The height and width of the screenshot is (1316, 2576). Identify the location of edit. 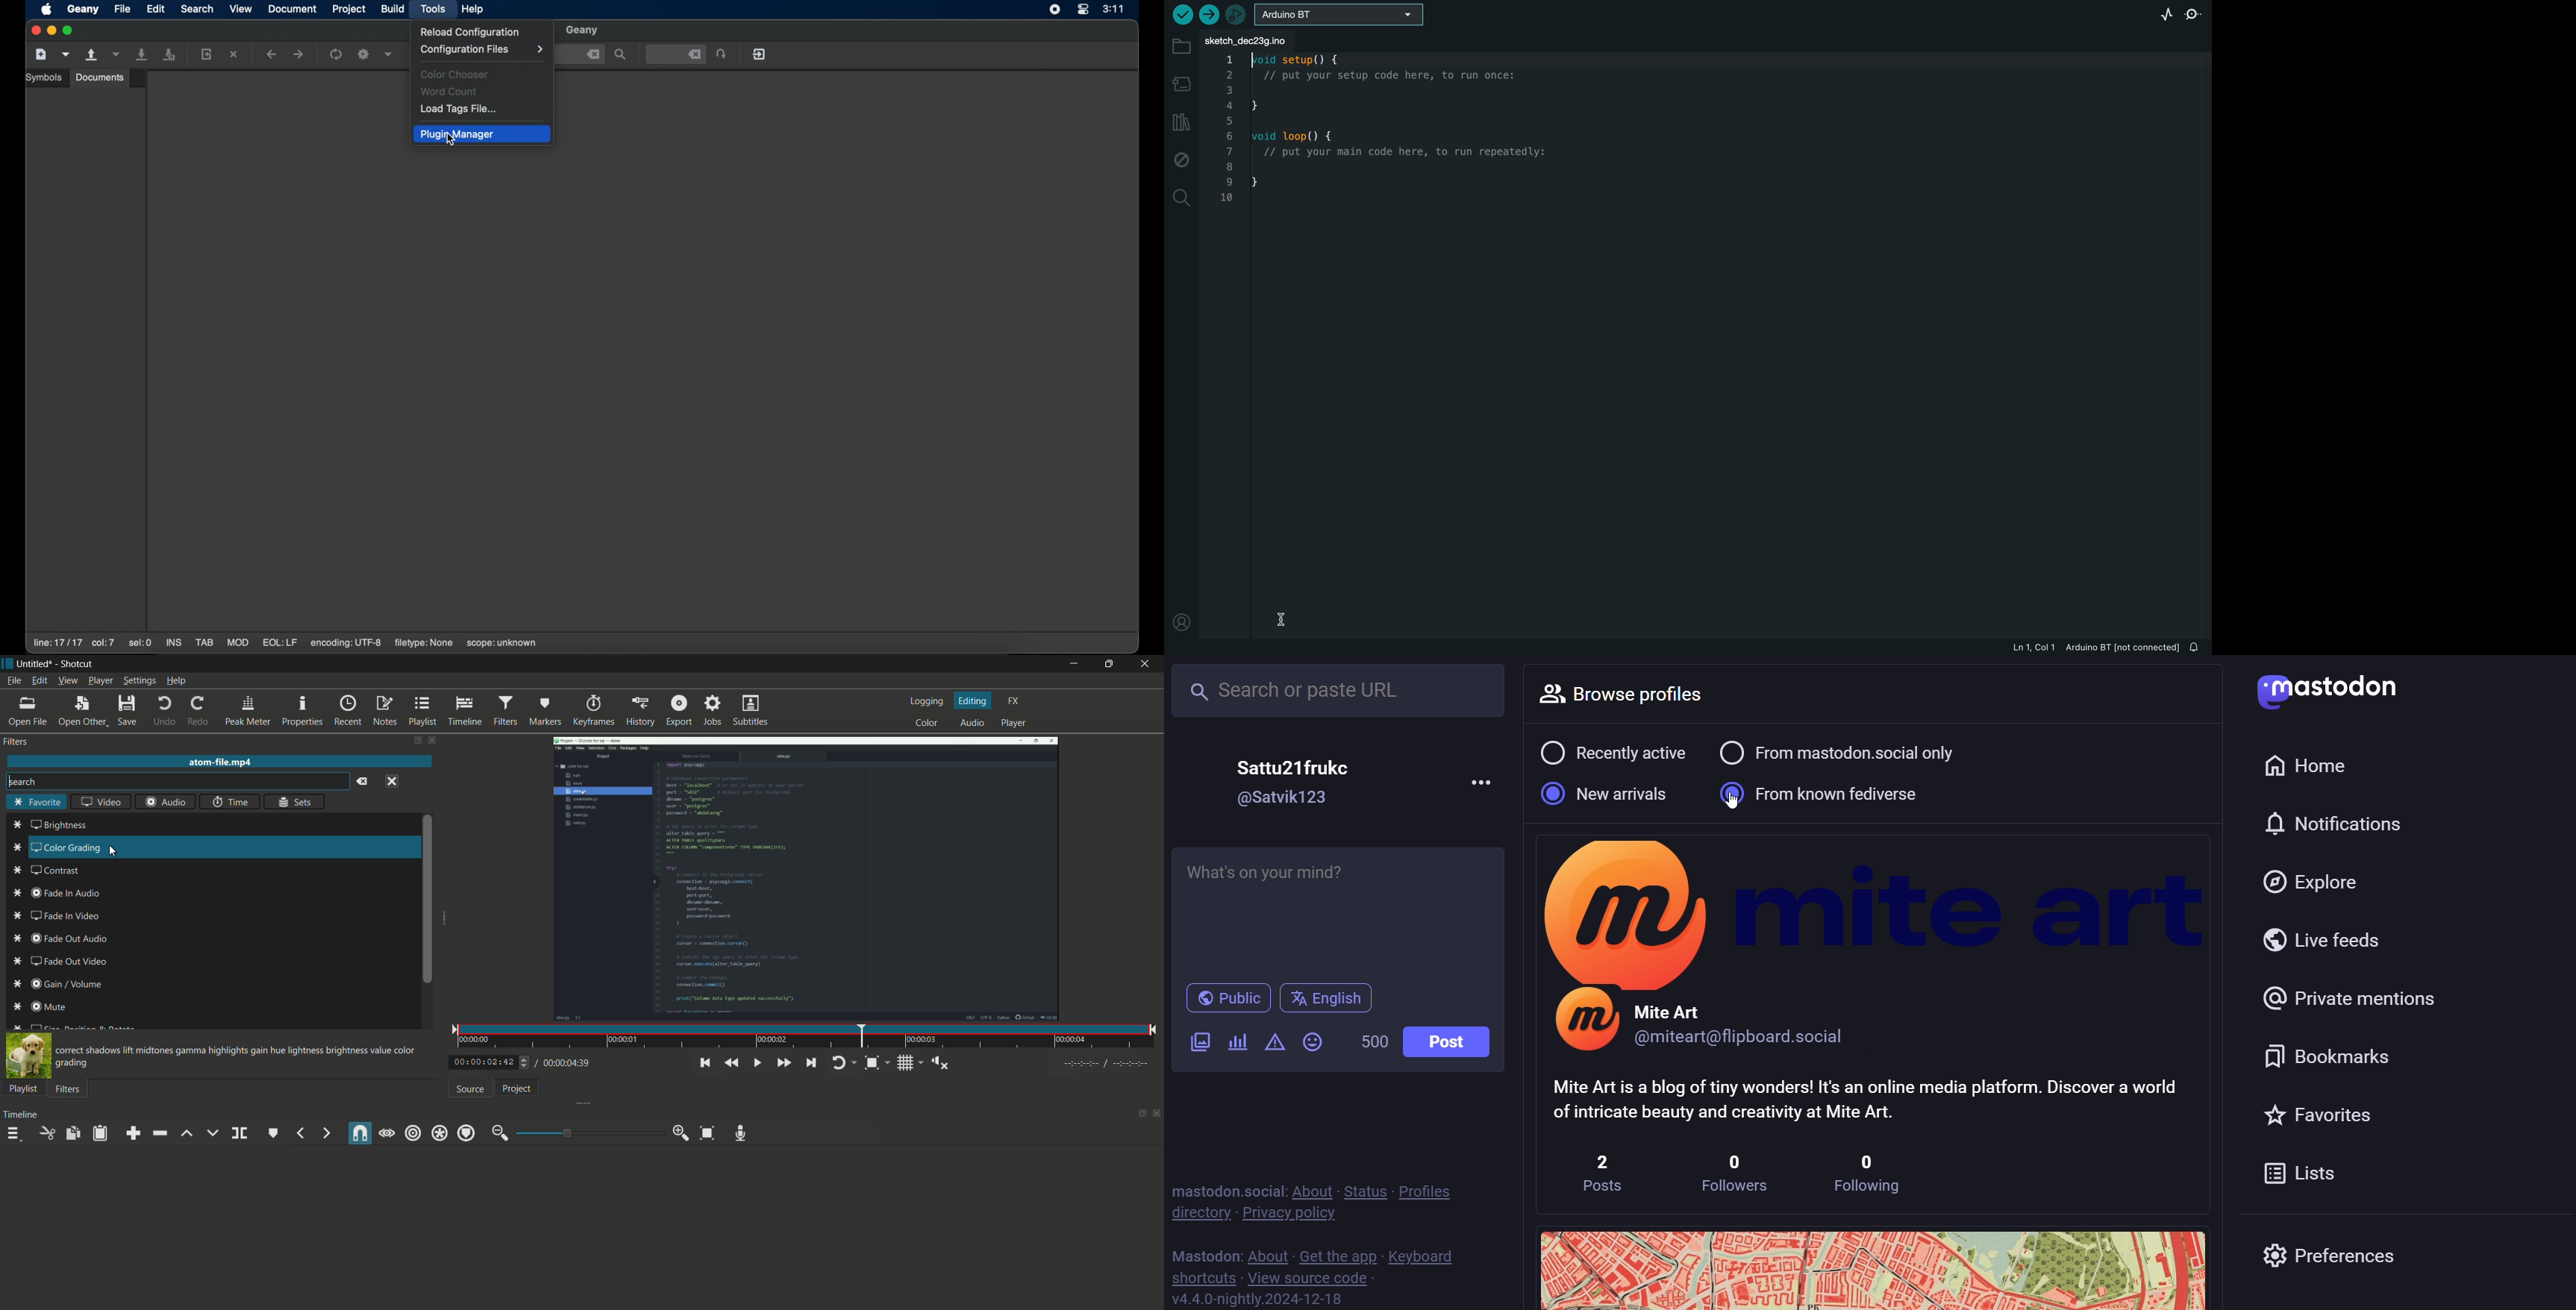
(156, 8).